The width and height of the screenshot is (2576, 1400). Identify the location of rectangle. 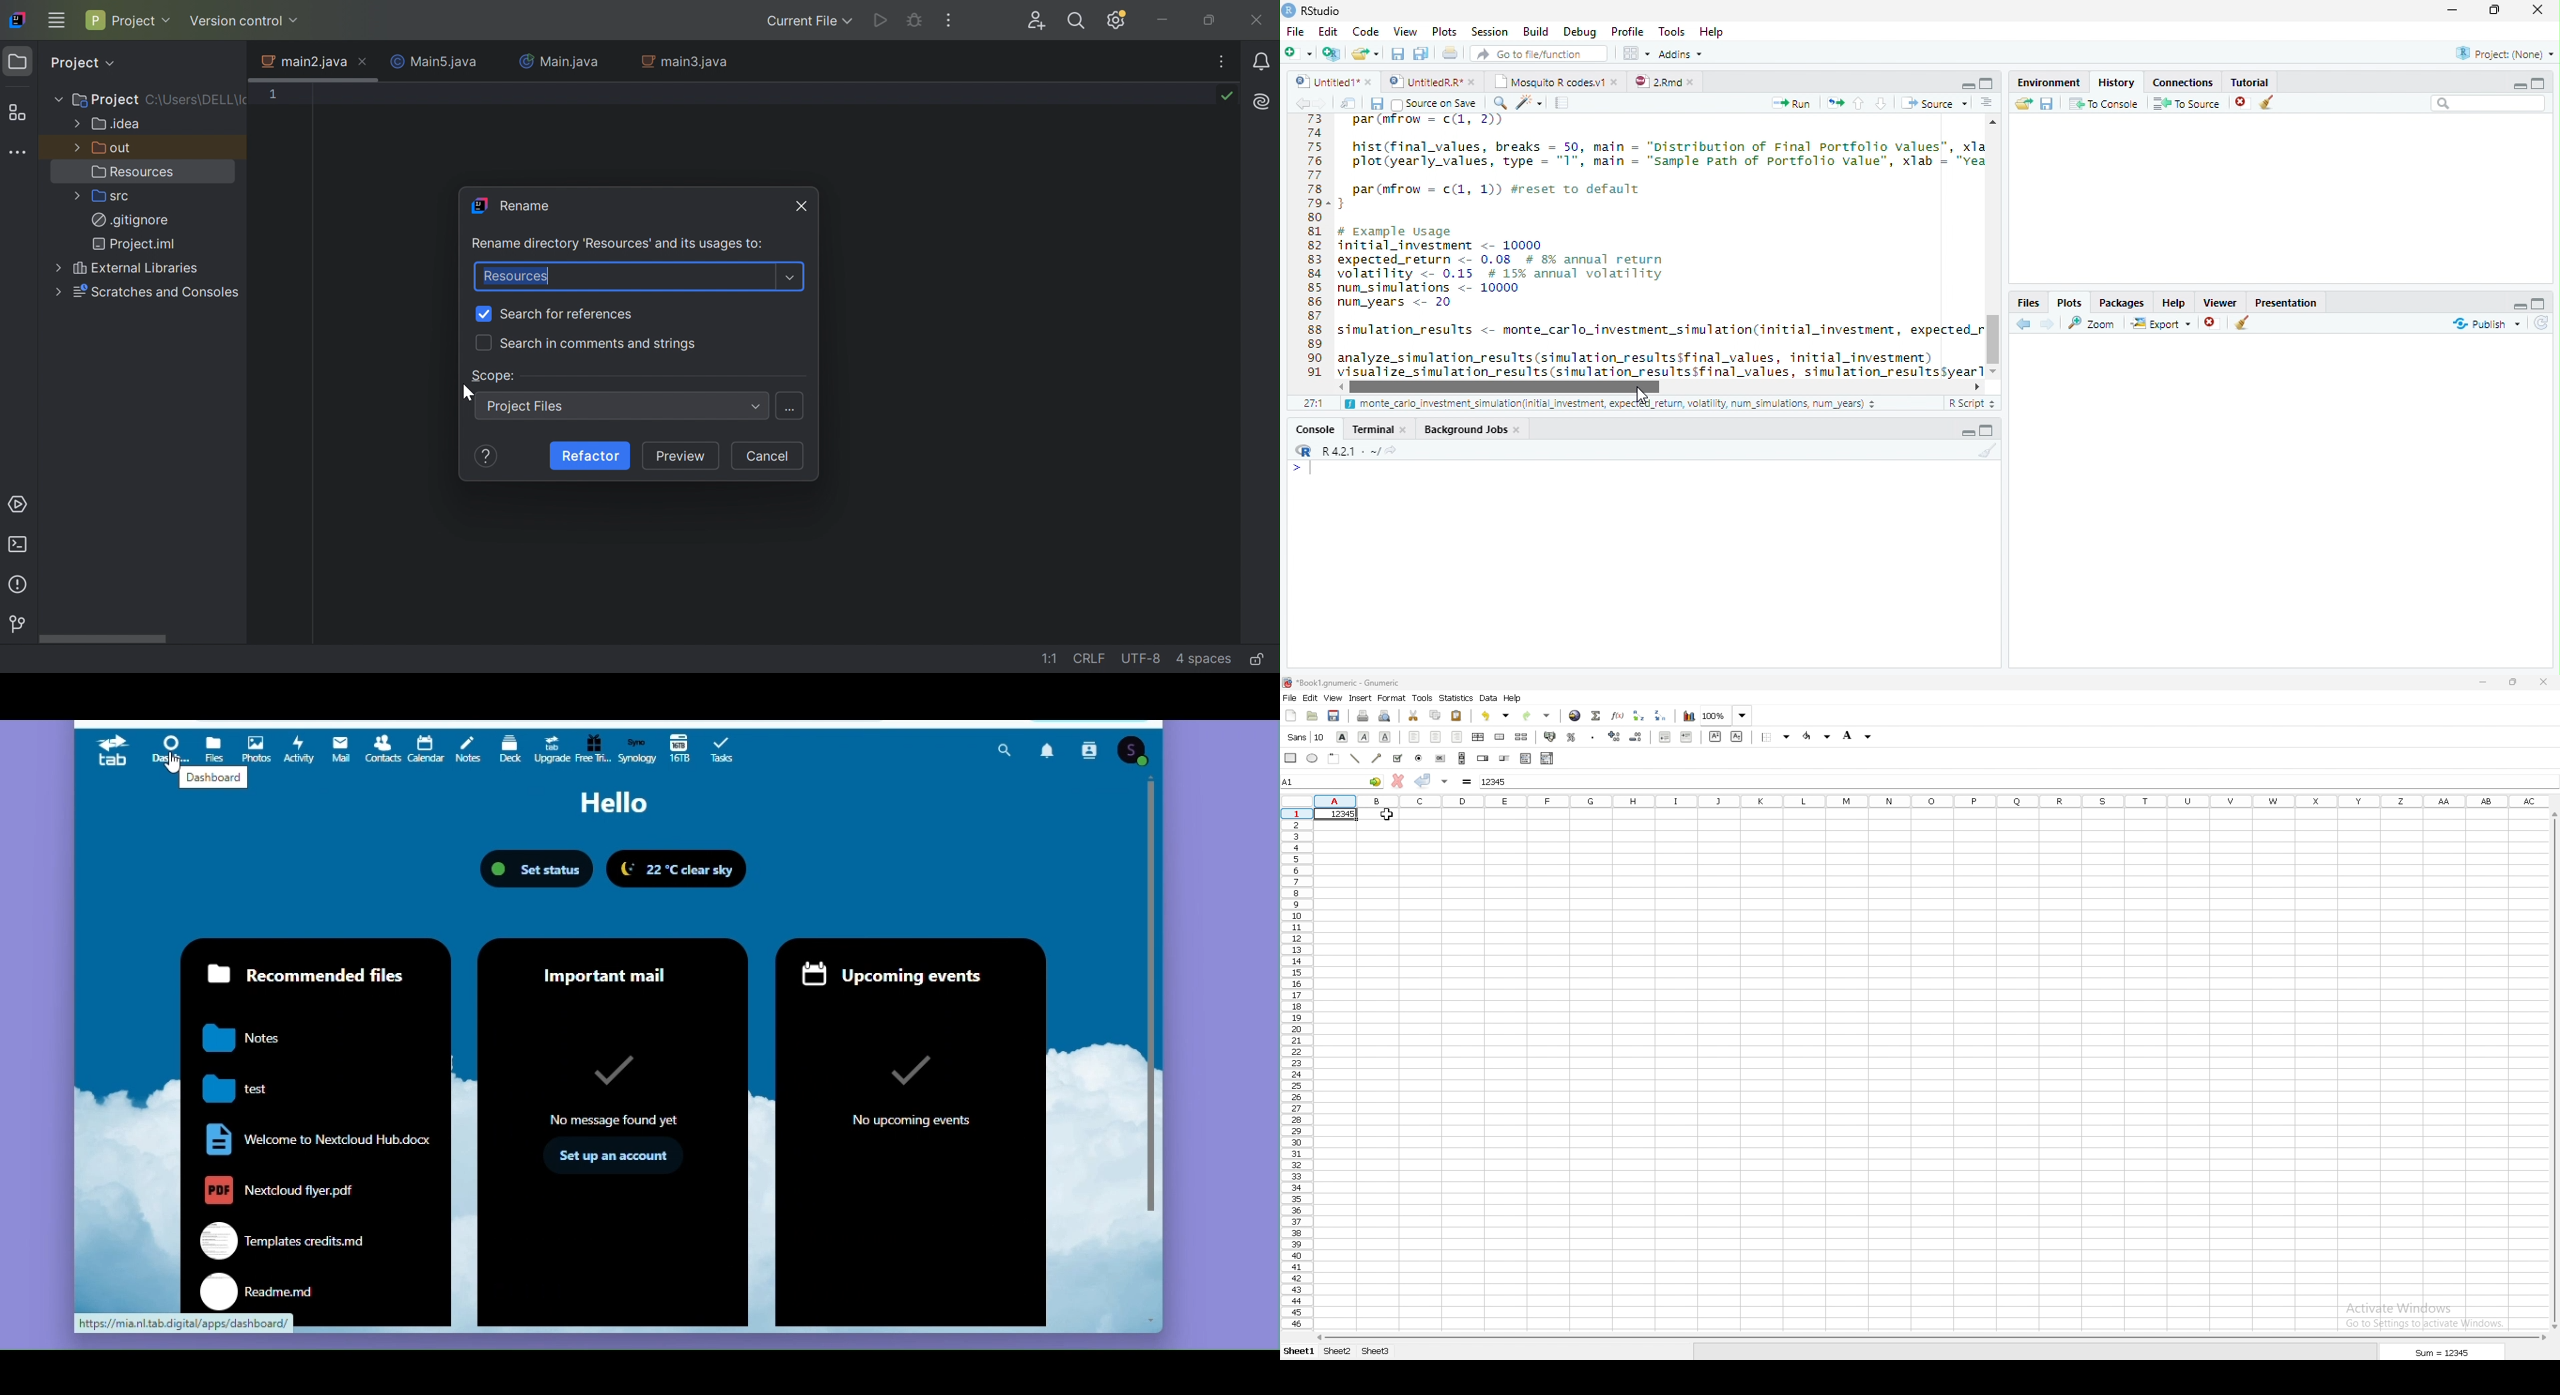
(1291, 758).